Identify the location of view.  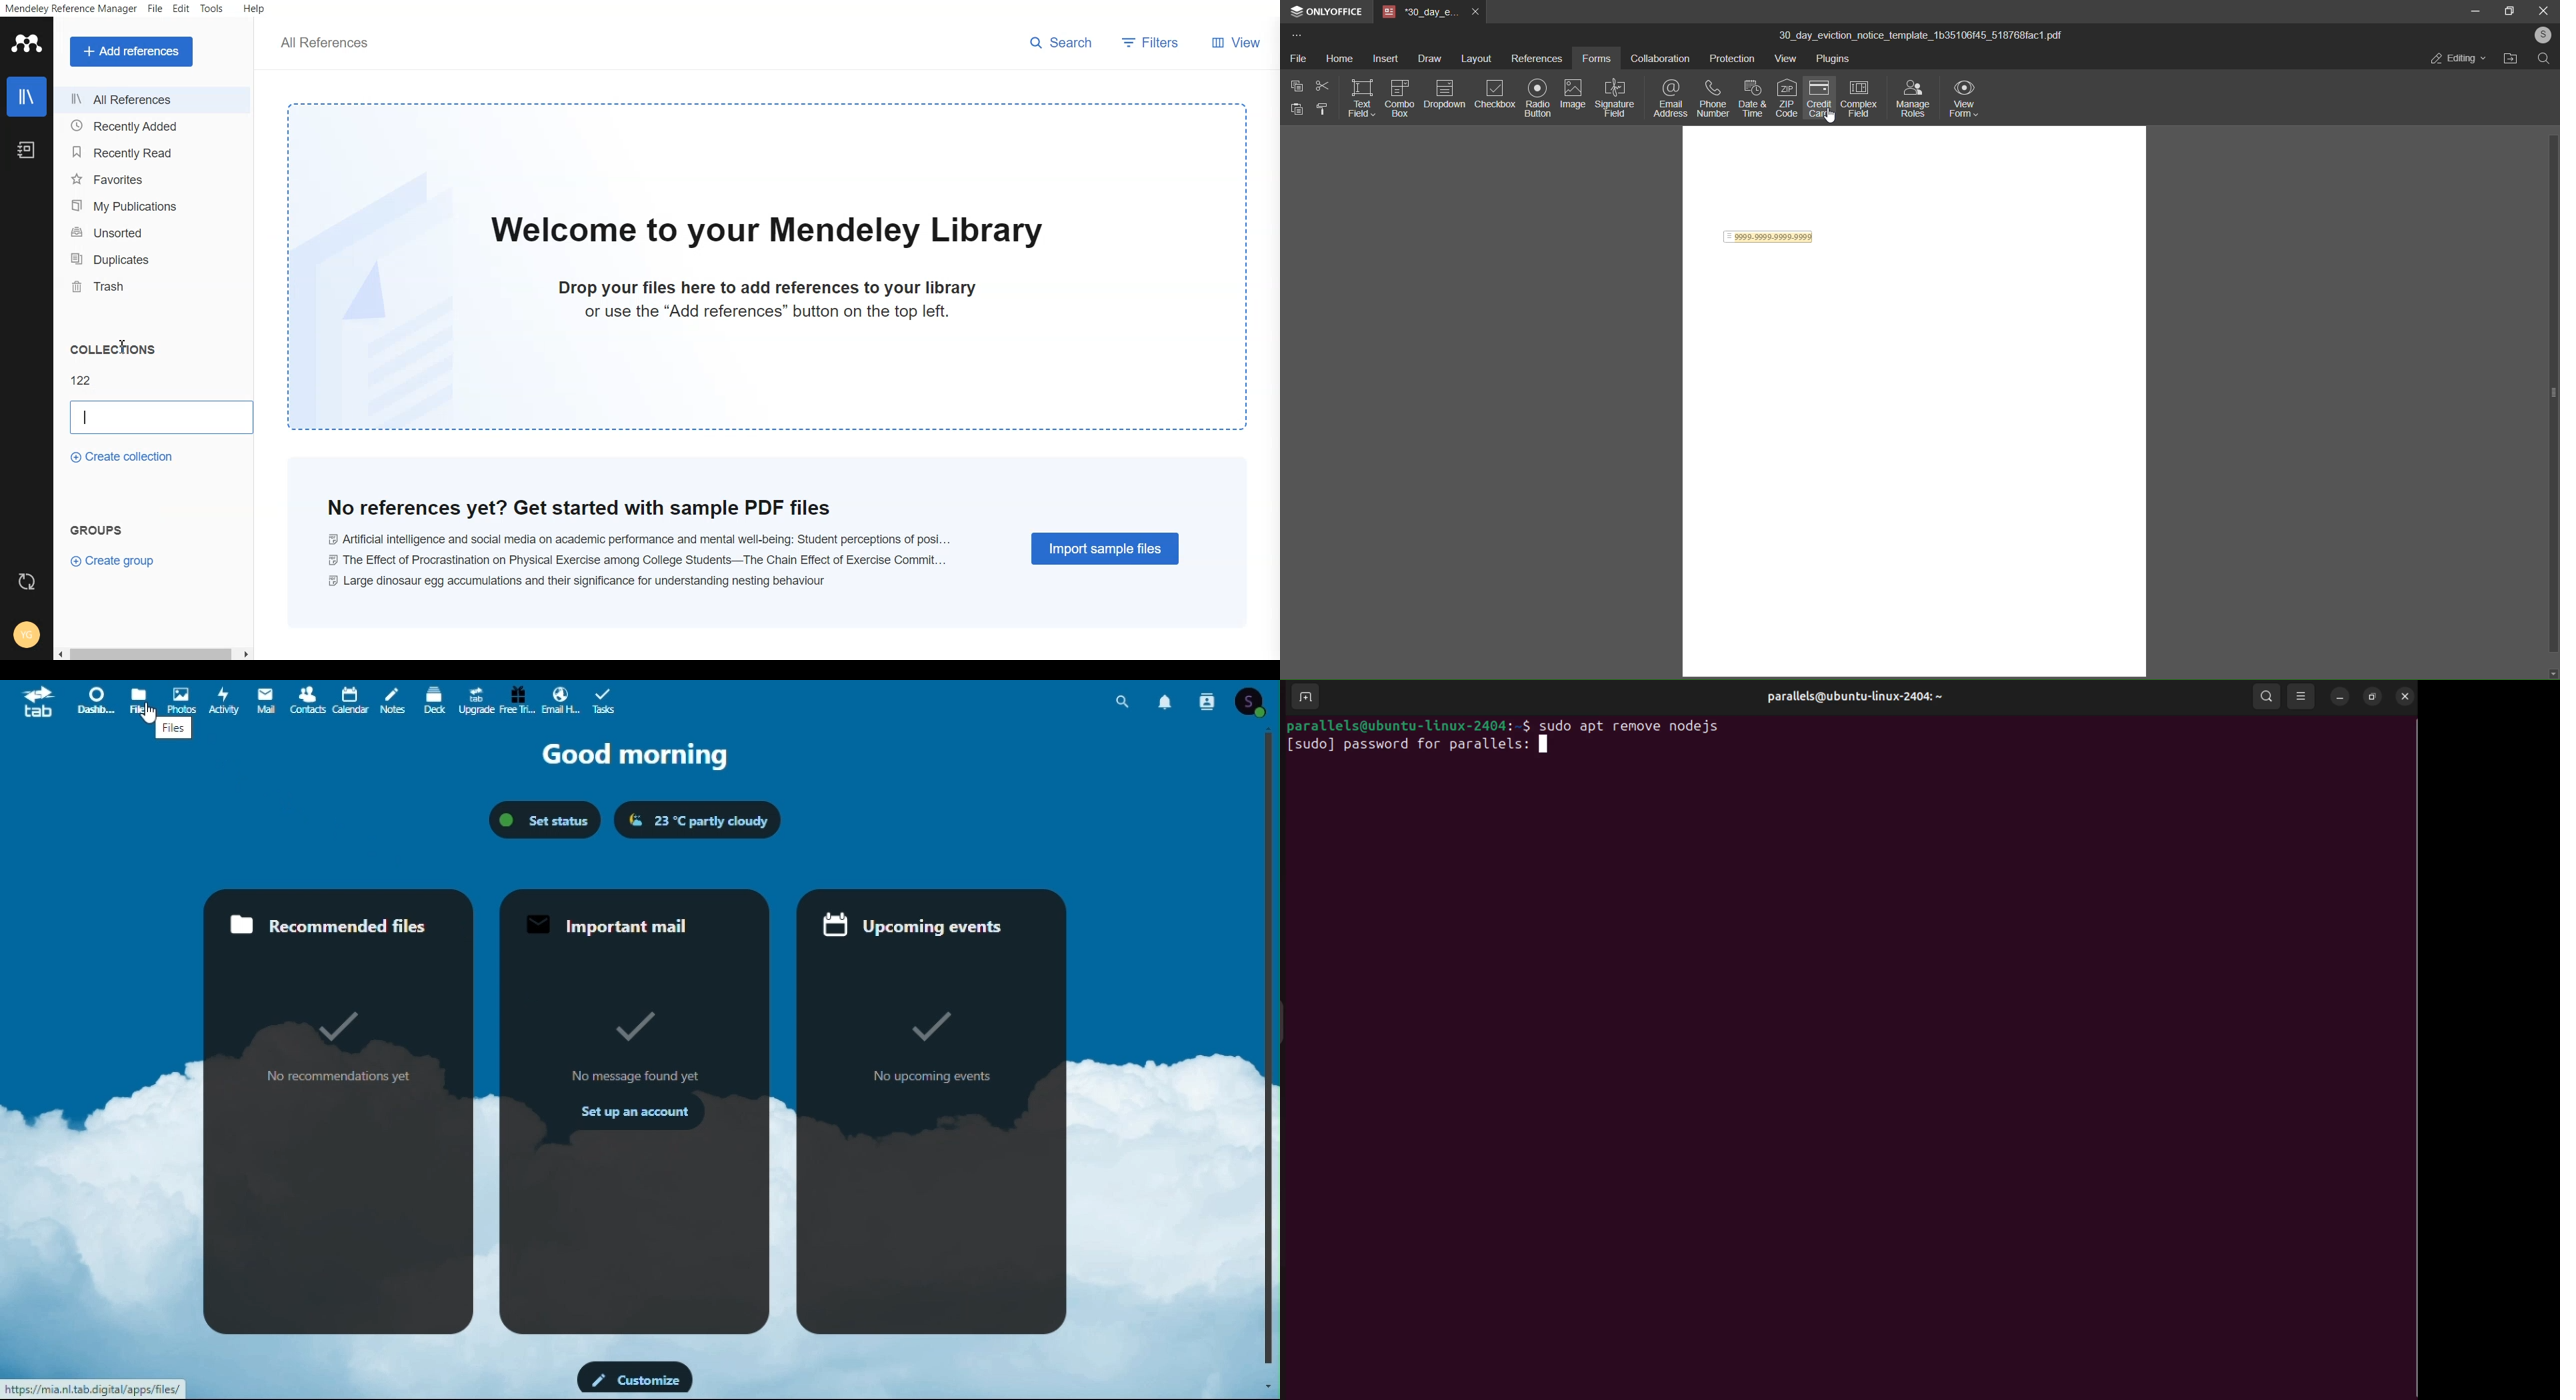
(1785, 59).